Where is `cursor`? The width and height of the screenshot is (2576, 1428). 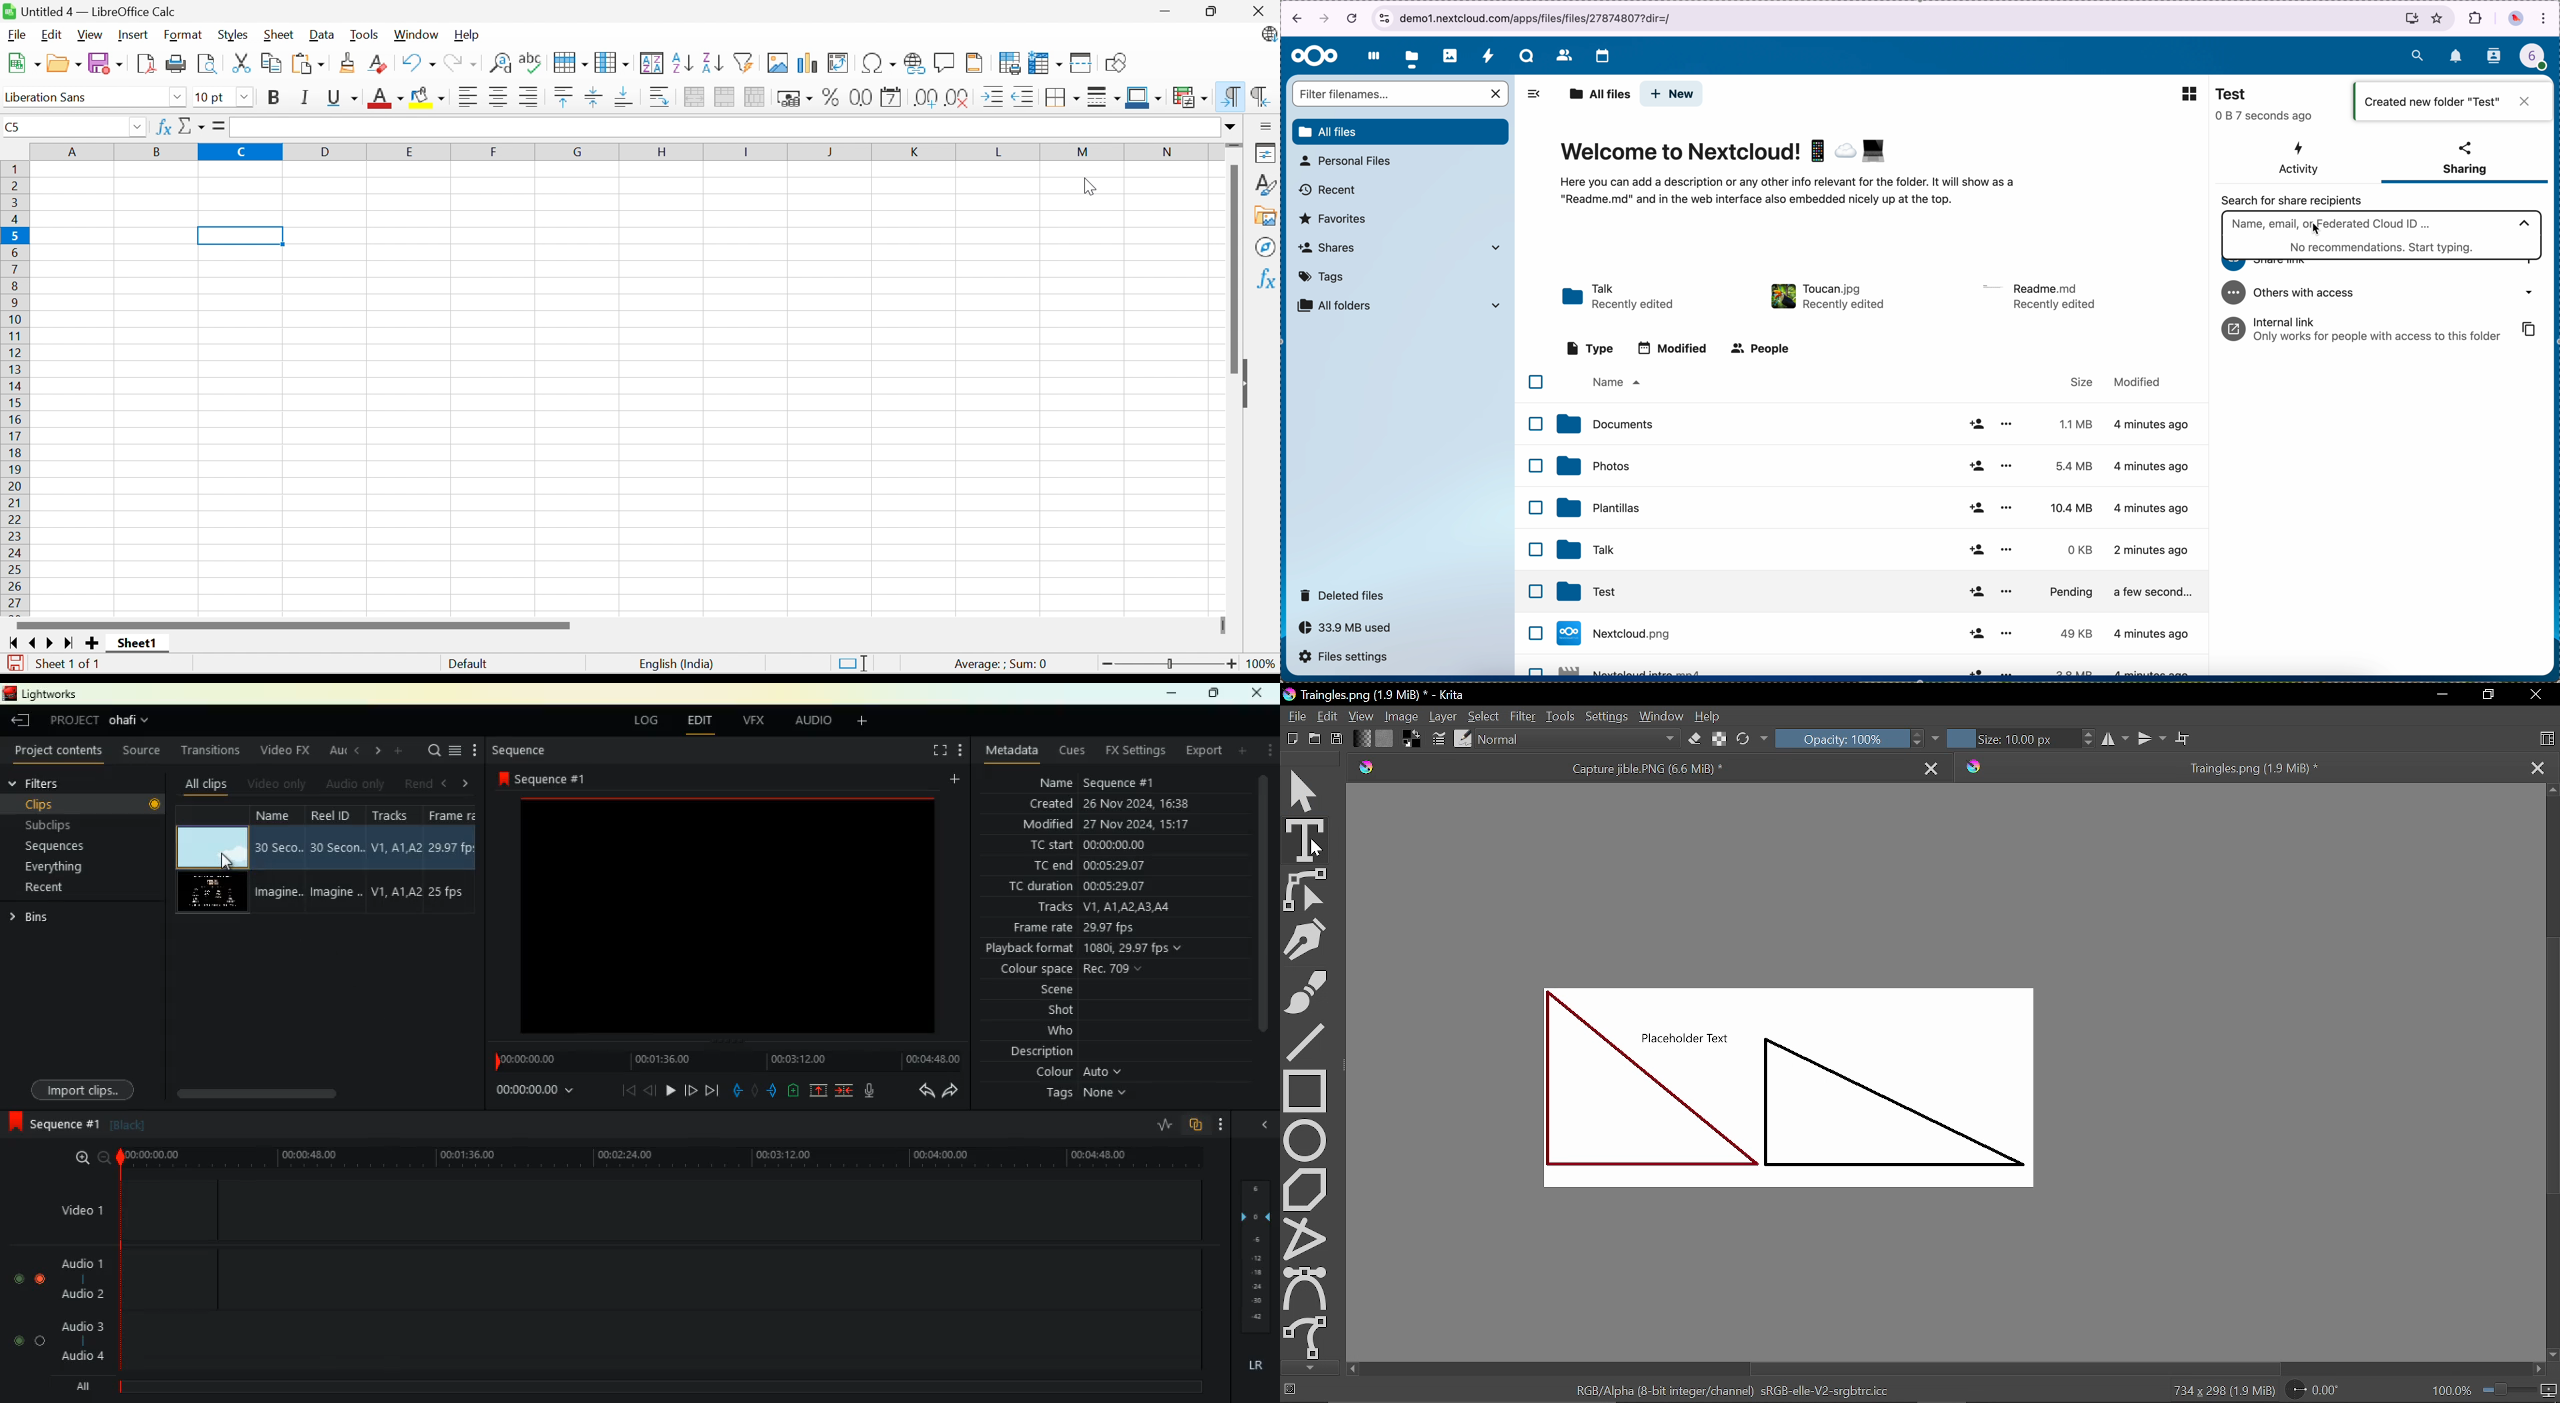
cursor is located at coordinates (2317, 229).